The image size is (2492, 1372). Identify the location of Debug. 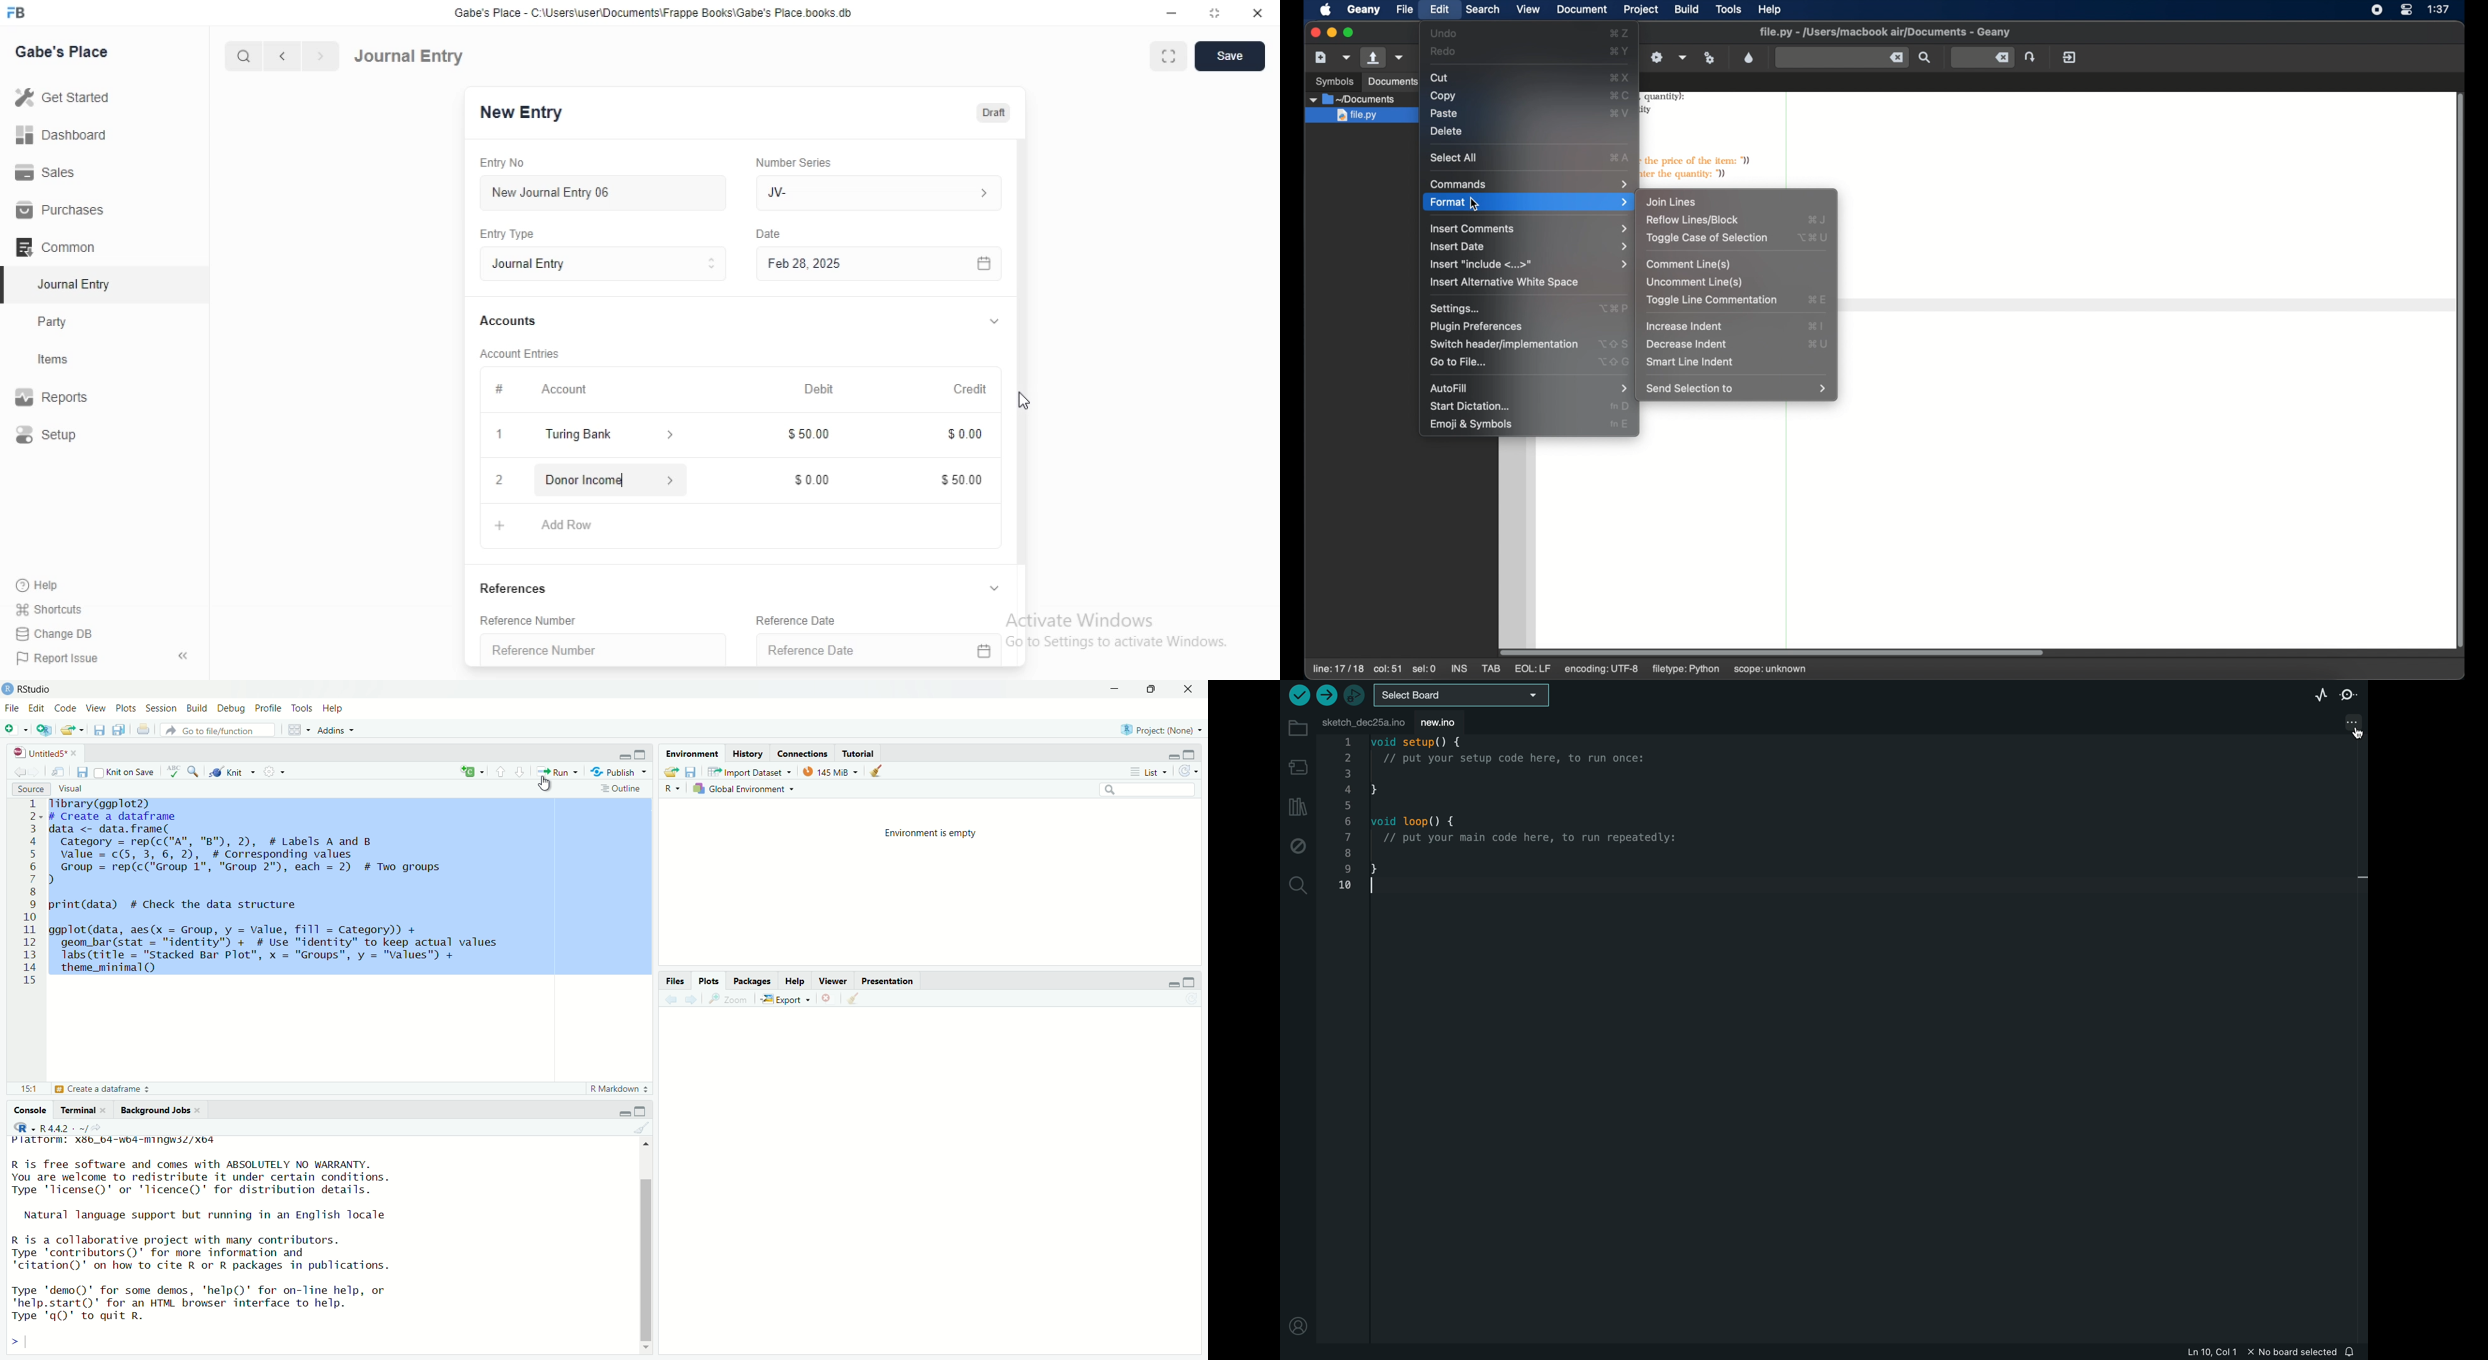
(231, 707).